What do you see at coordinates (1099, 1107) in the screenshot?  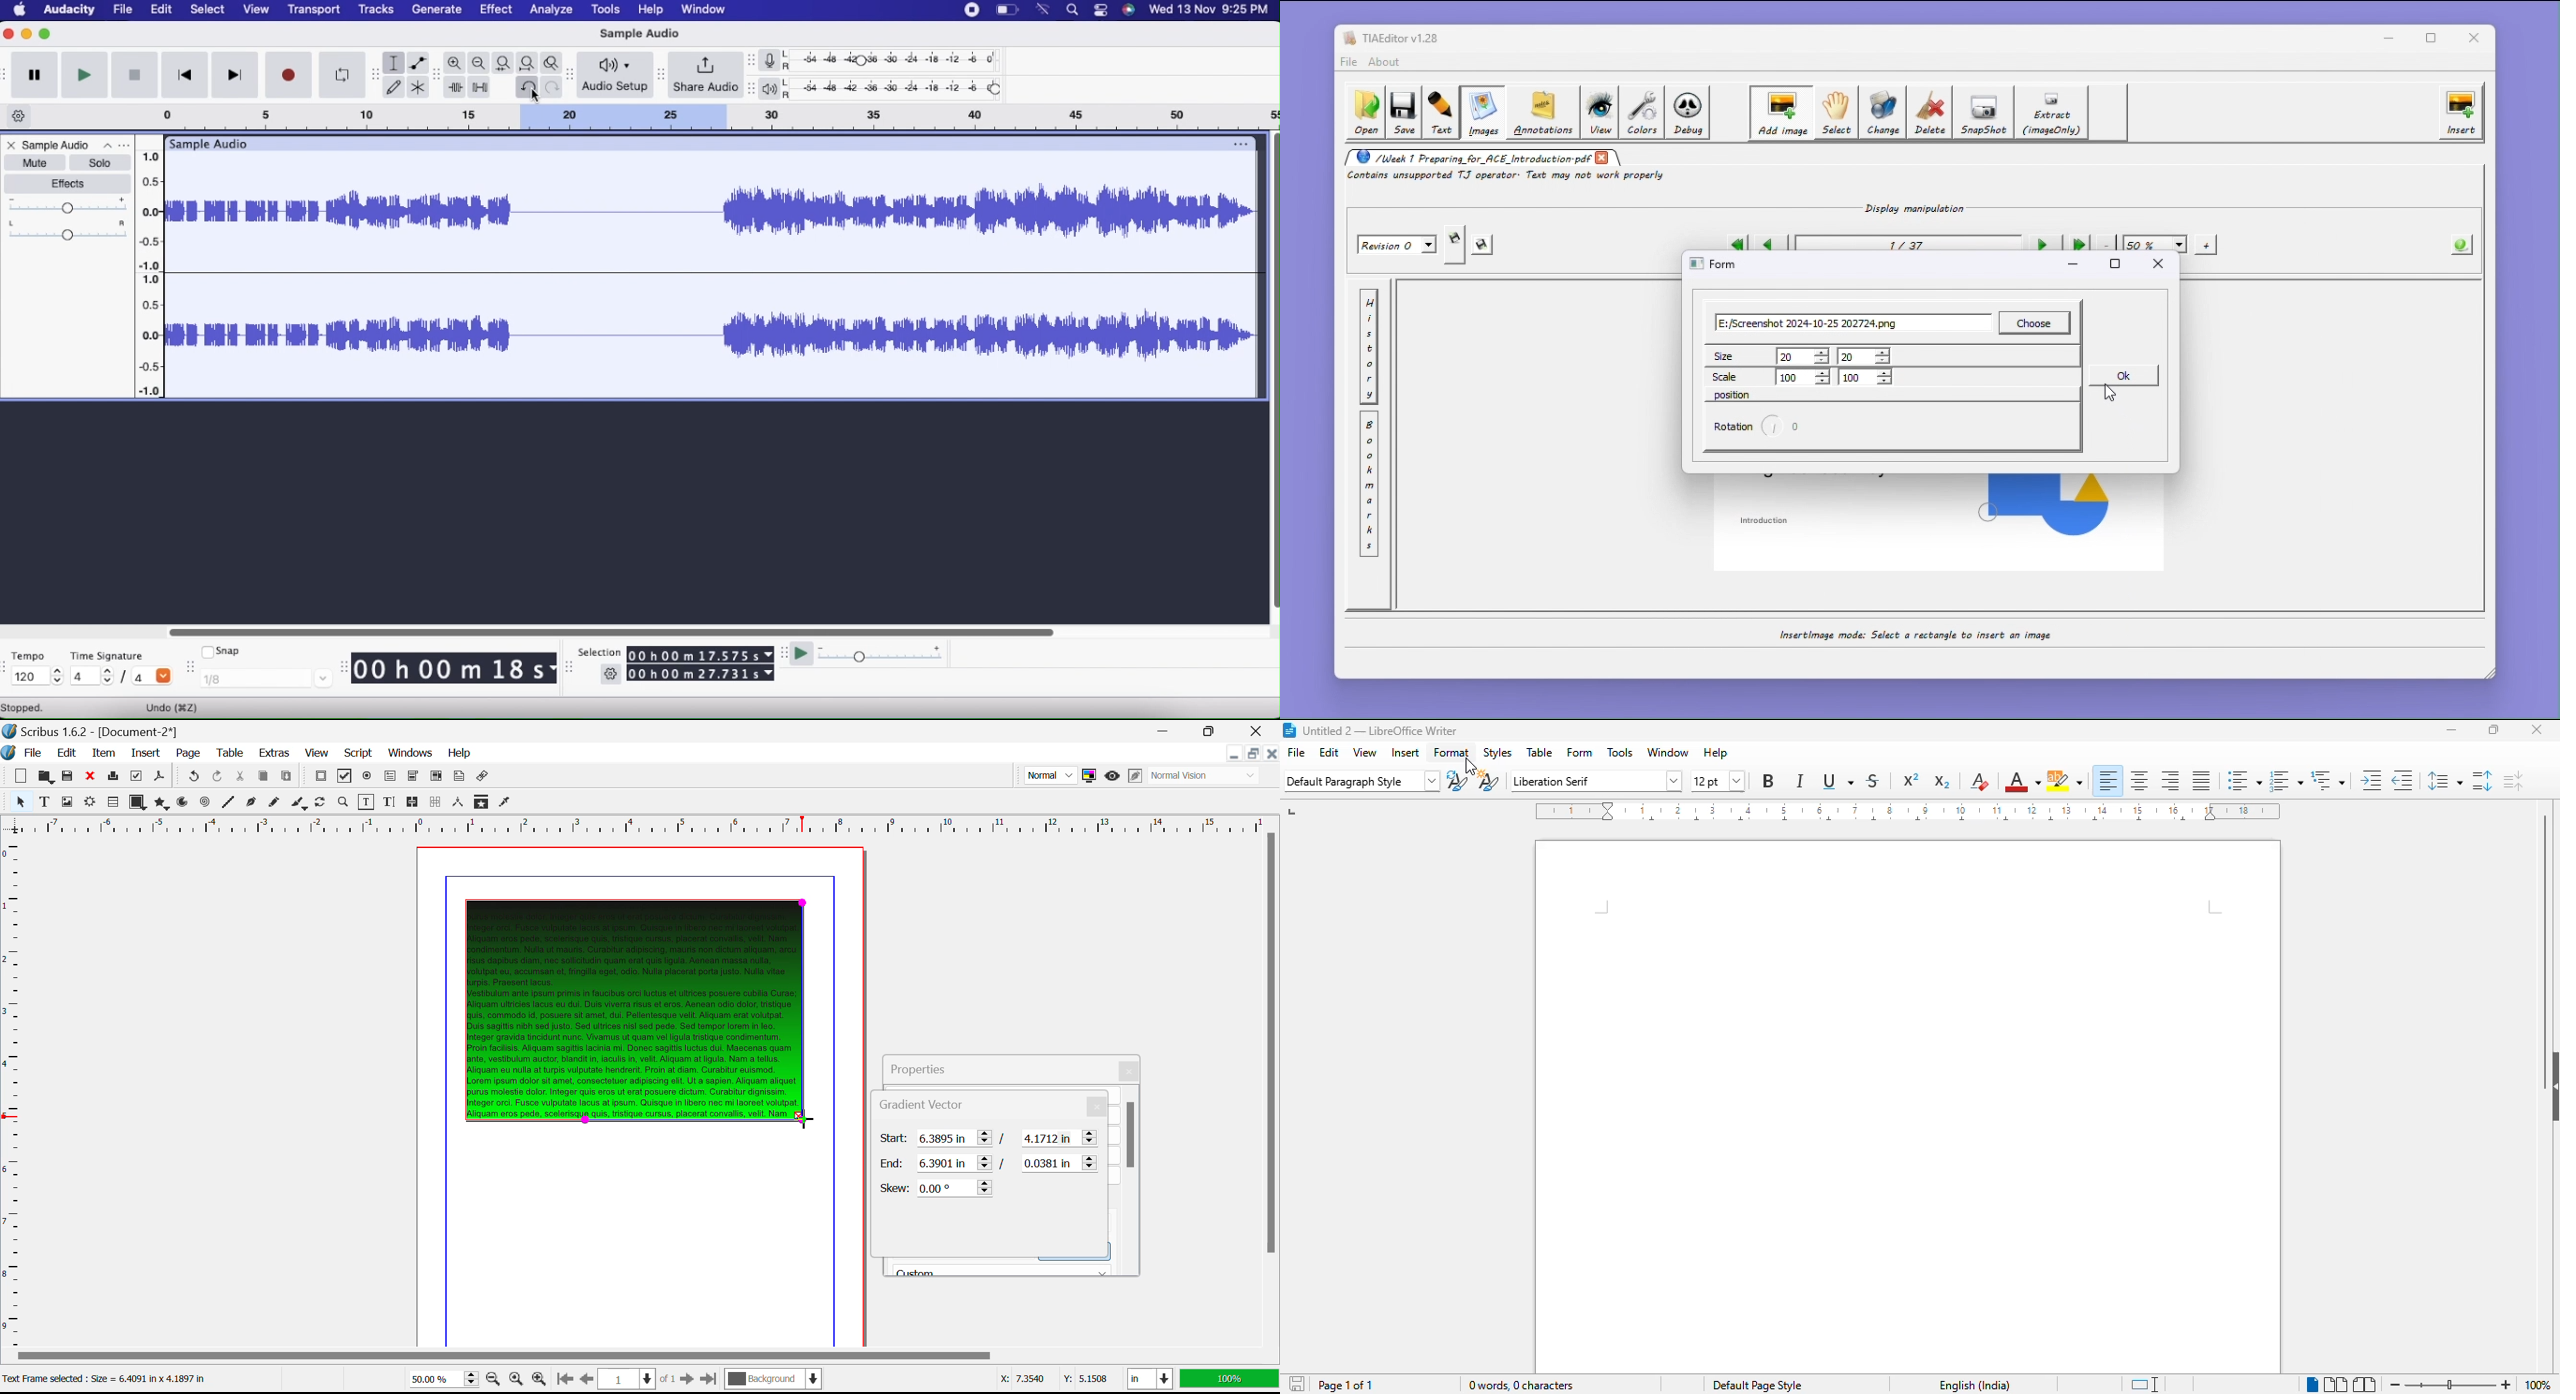 I see `Close` at bounding box center [1099, 1107].